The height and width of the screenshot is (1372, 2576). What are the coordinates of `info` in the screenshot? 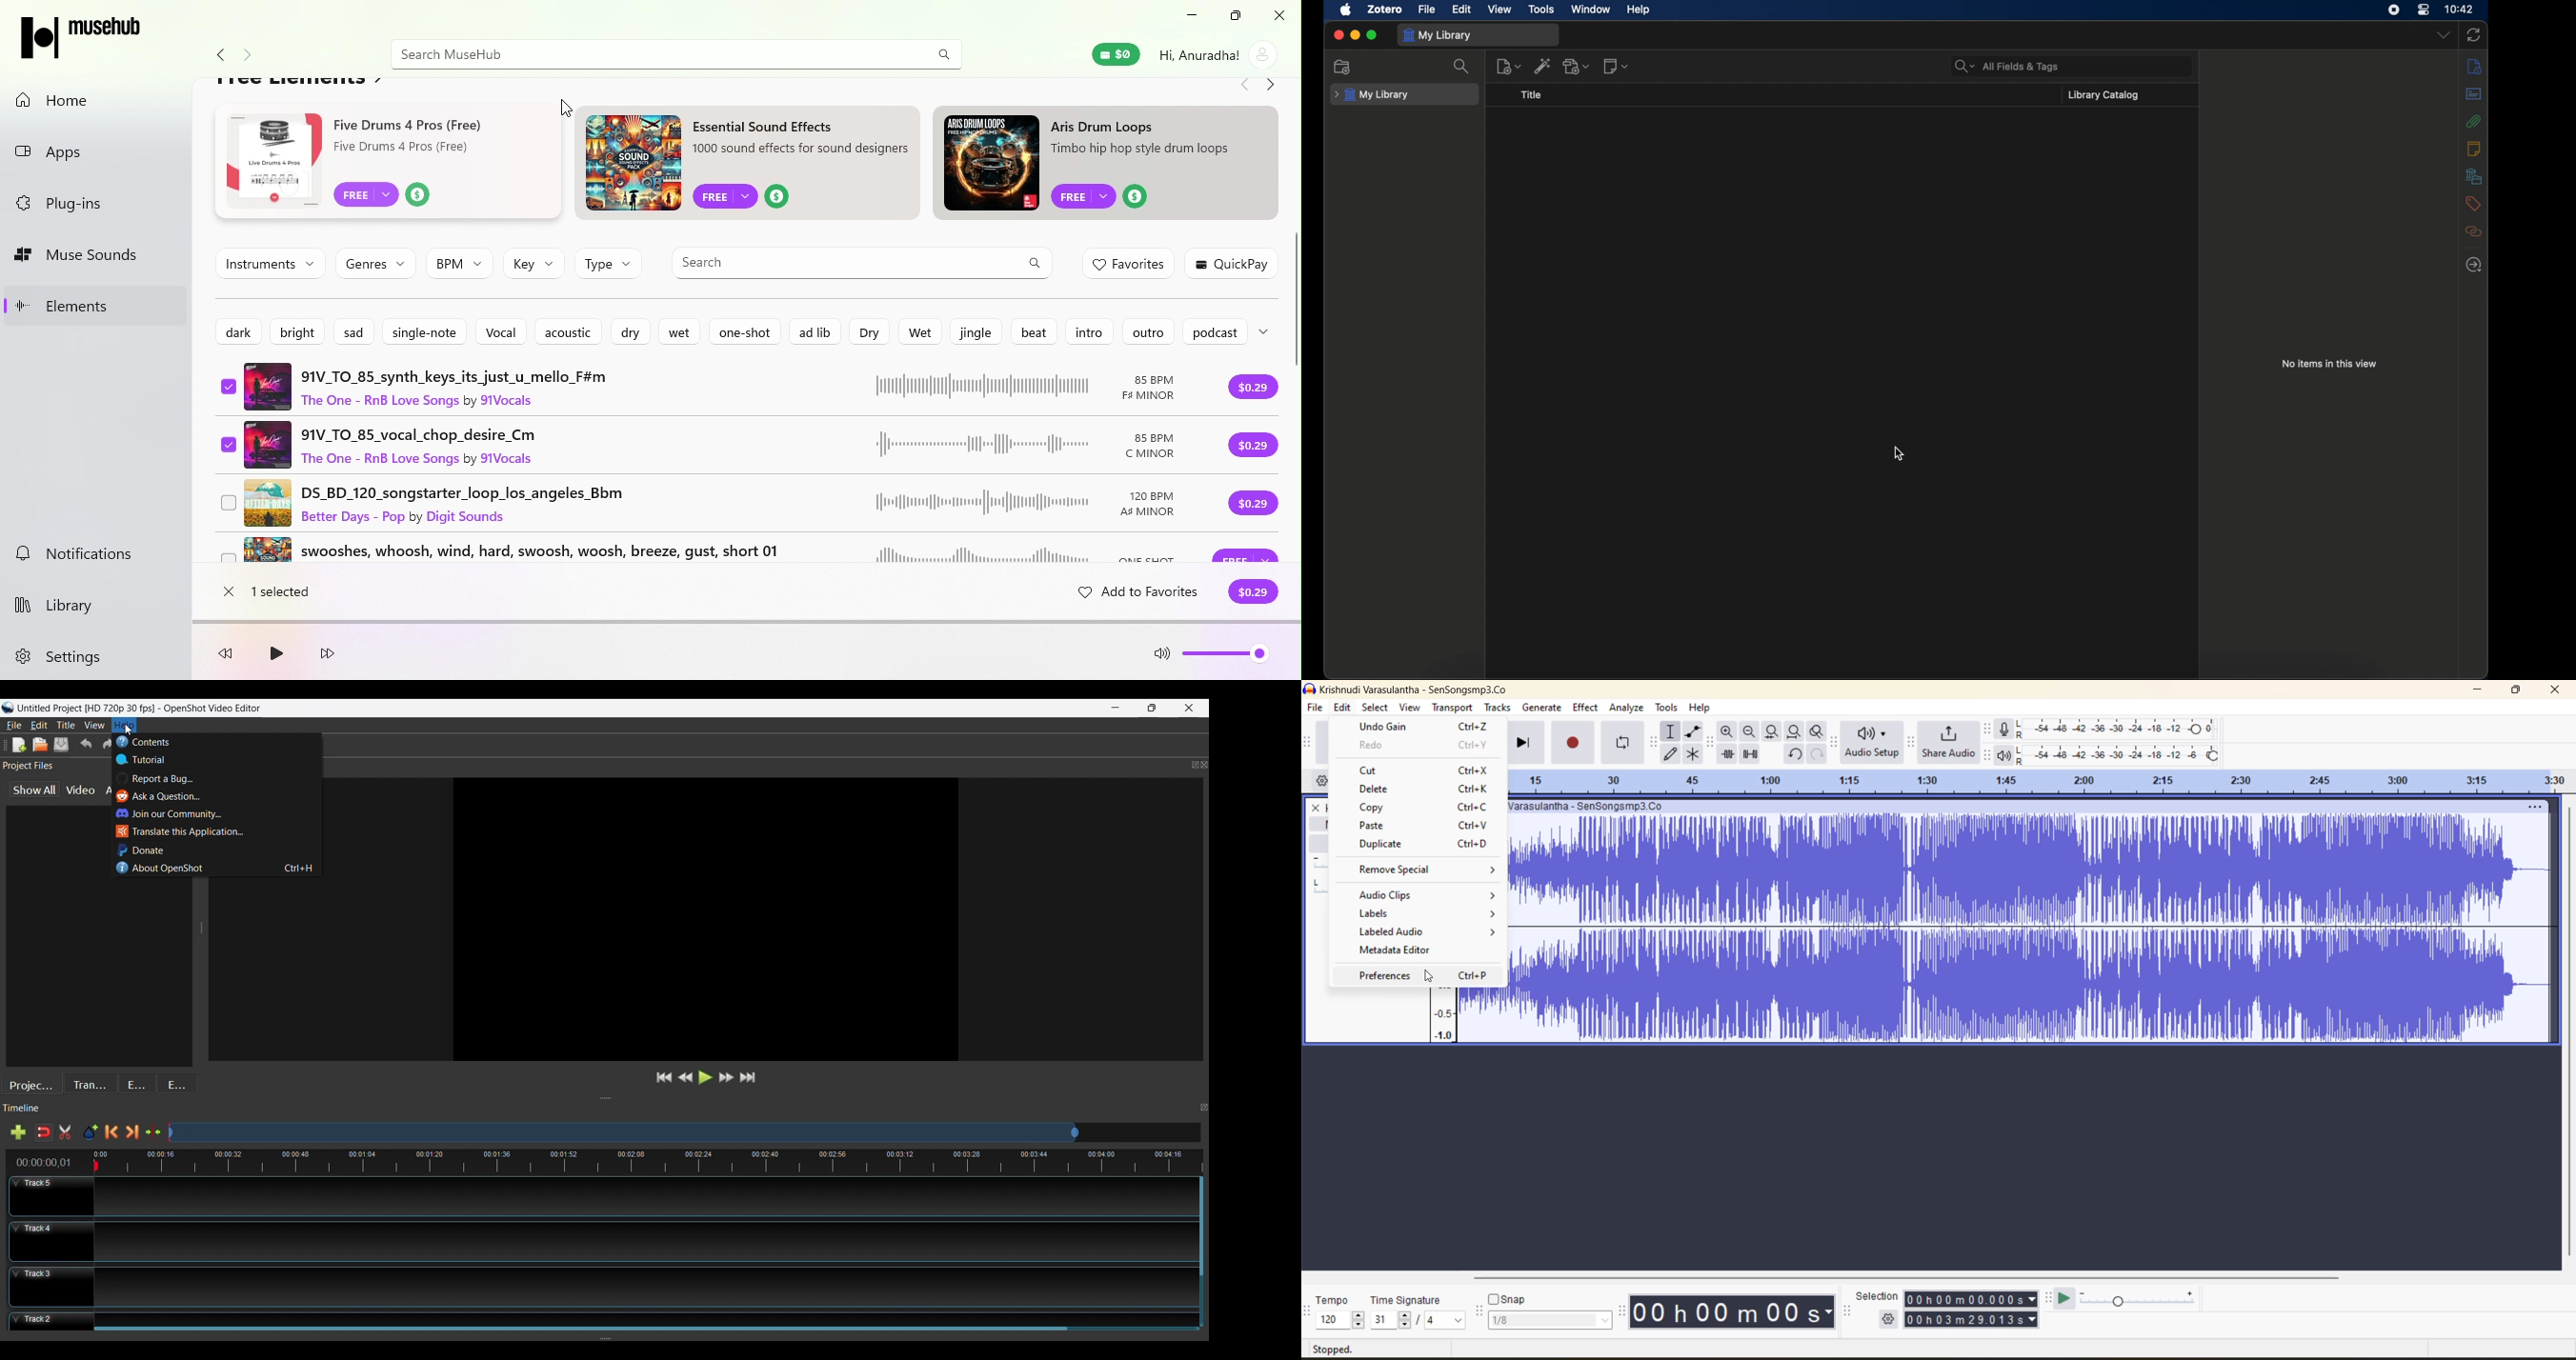 It's located at (2476, 67).